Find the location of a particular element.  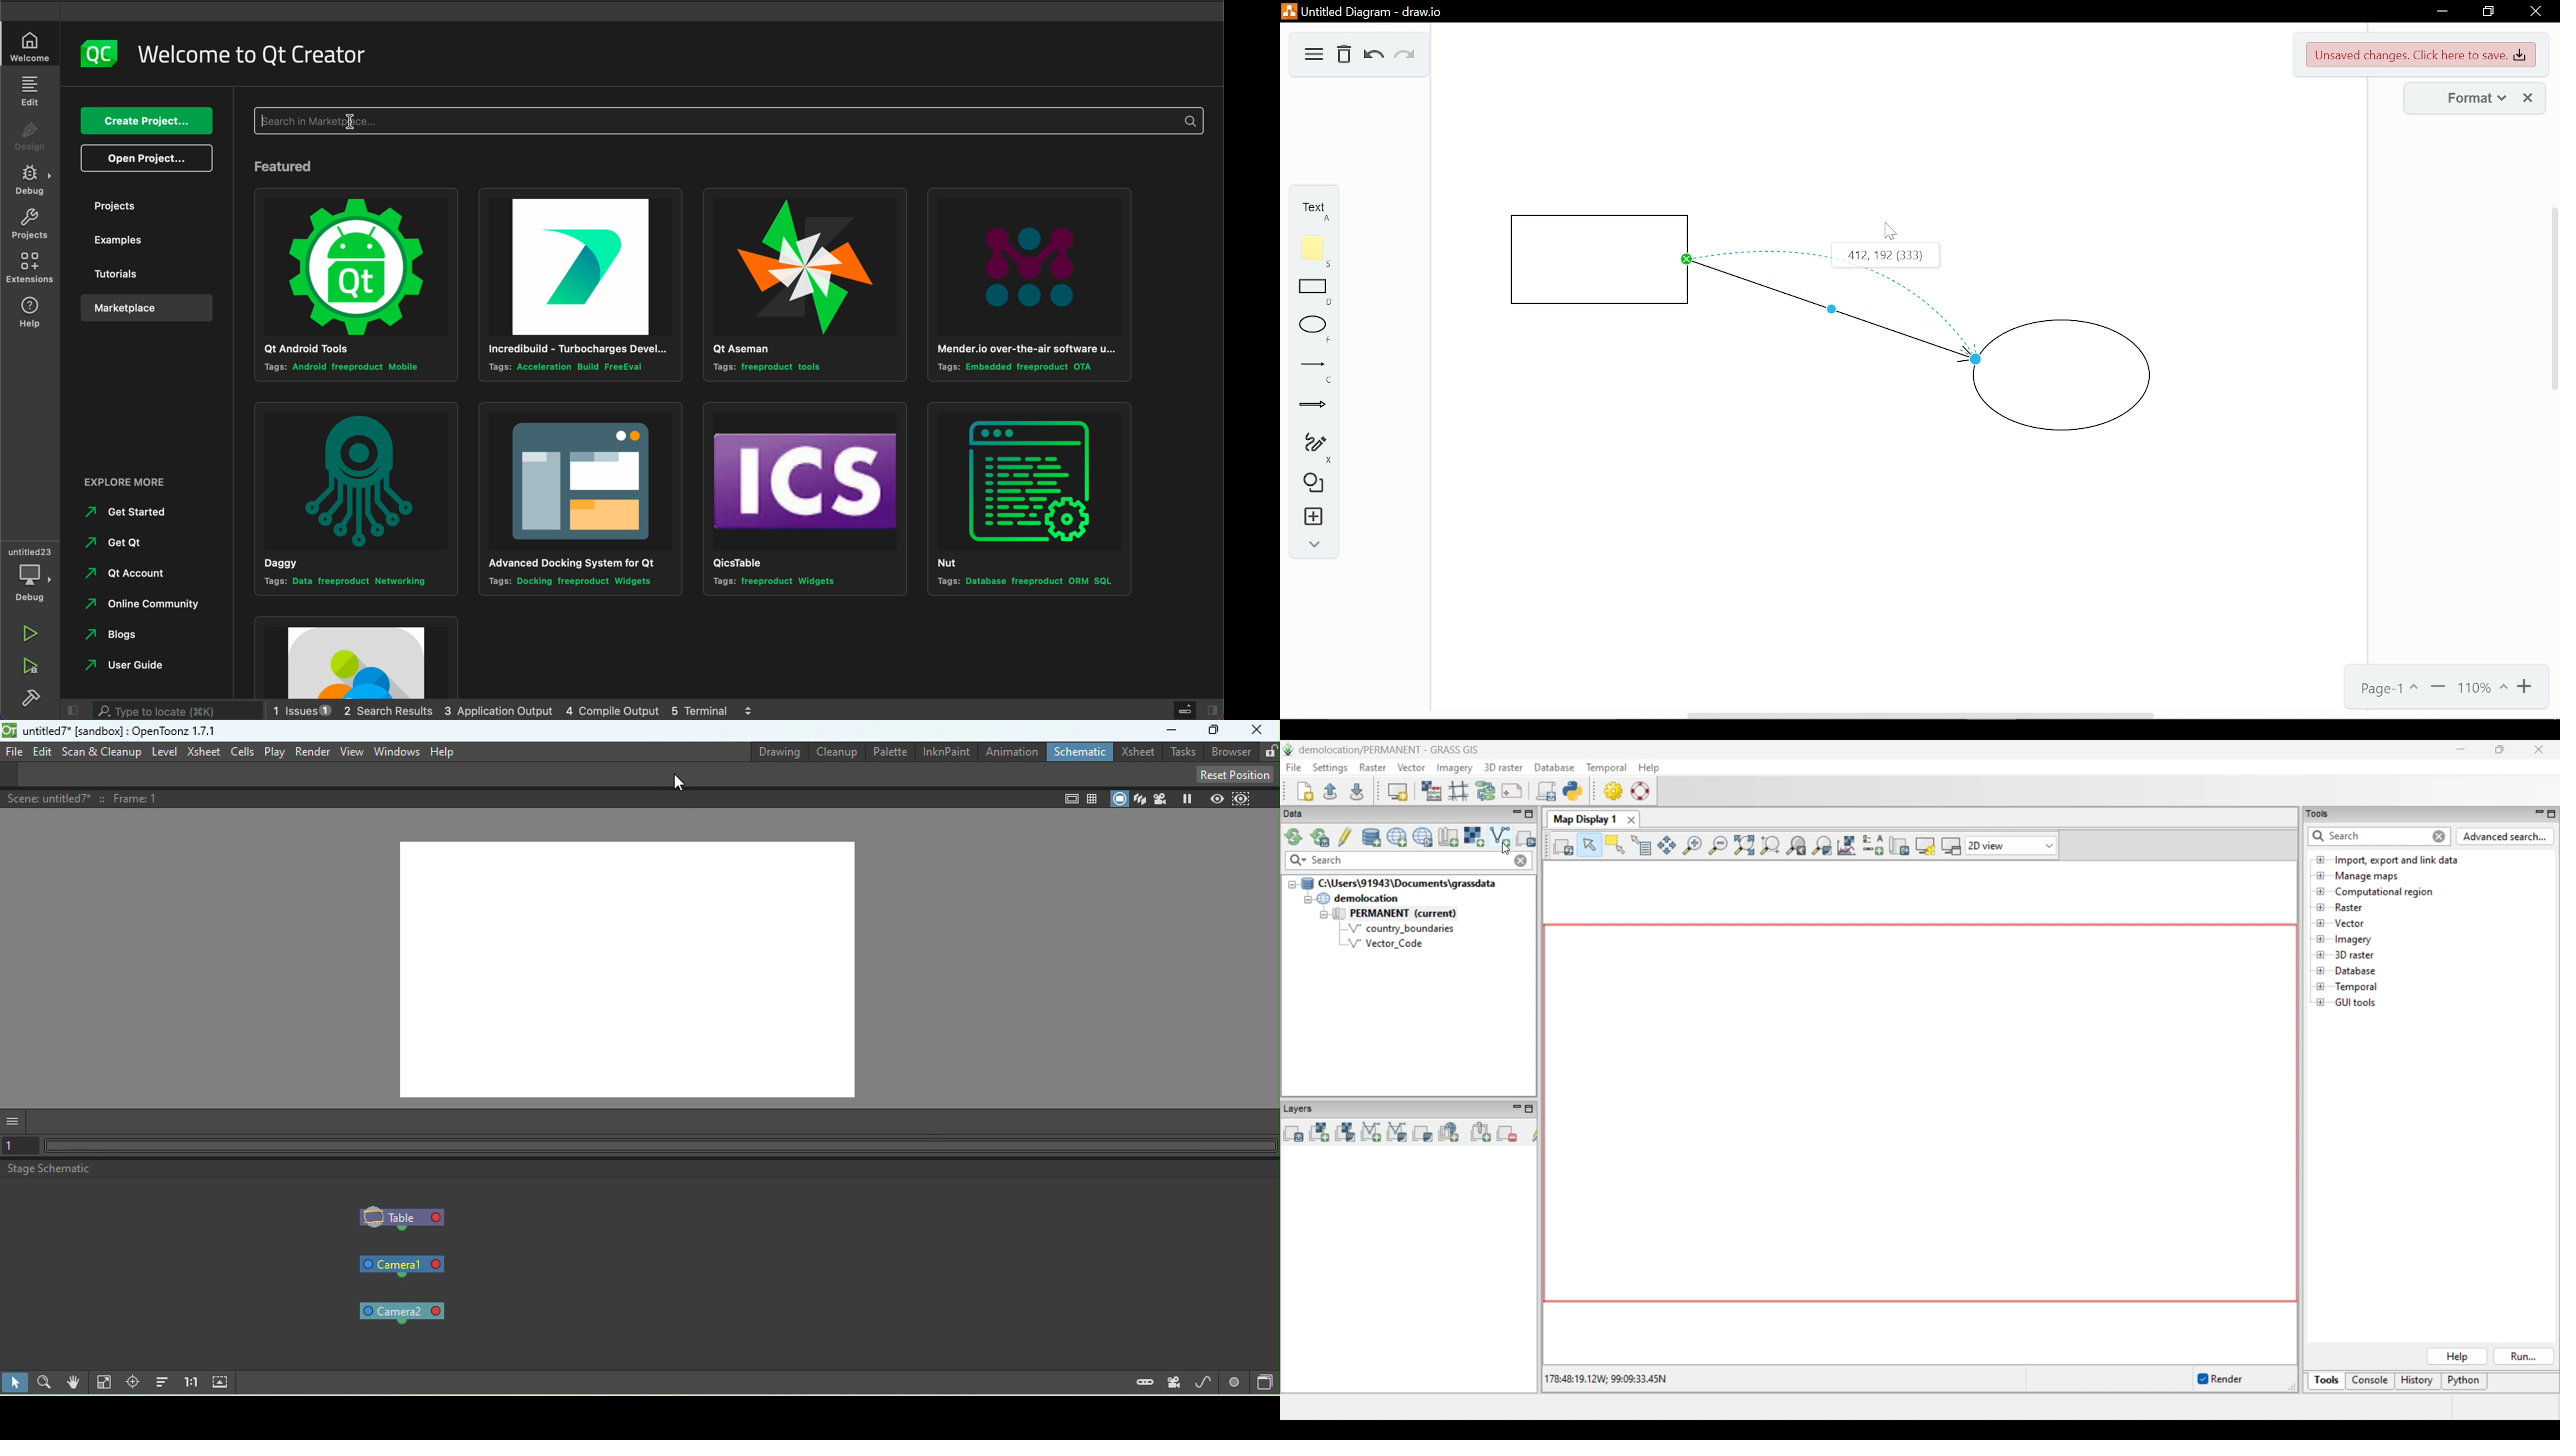

Minimize is located at coordinates (2439, 10).